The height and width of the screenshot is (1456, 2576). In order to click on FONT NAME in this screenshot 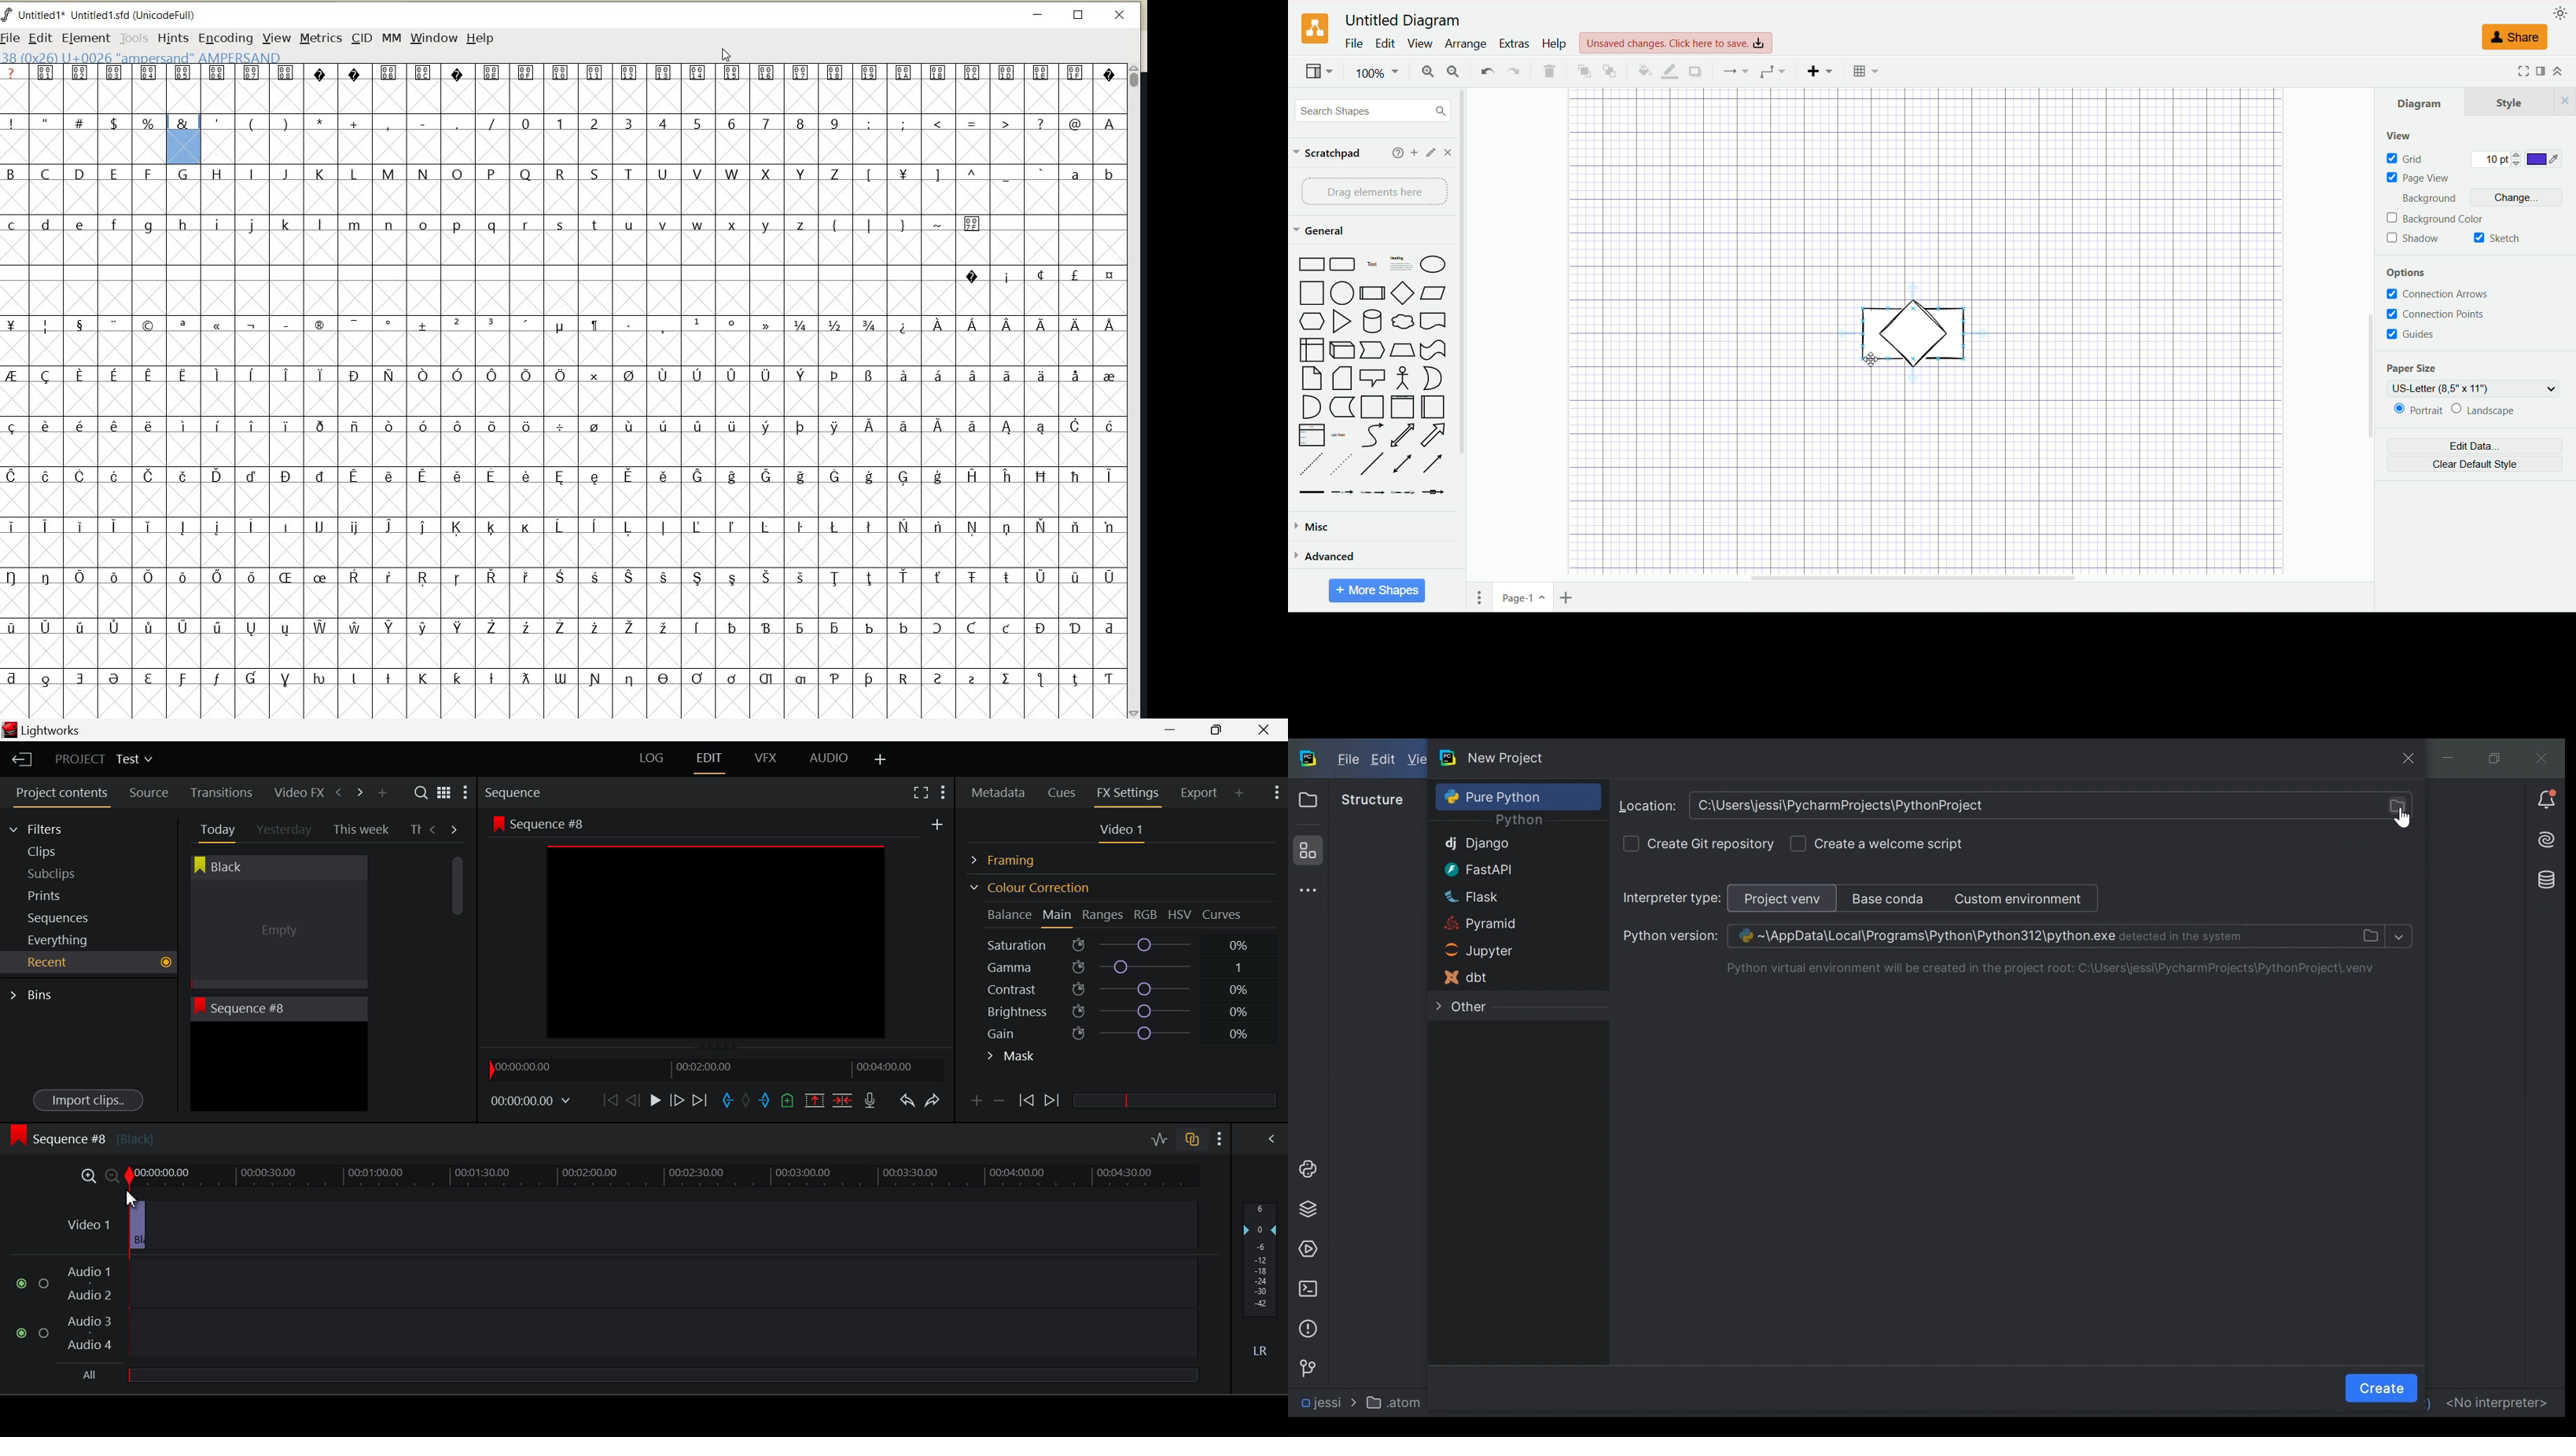, I will do `click(106, 15)`.